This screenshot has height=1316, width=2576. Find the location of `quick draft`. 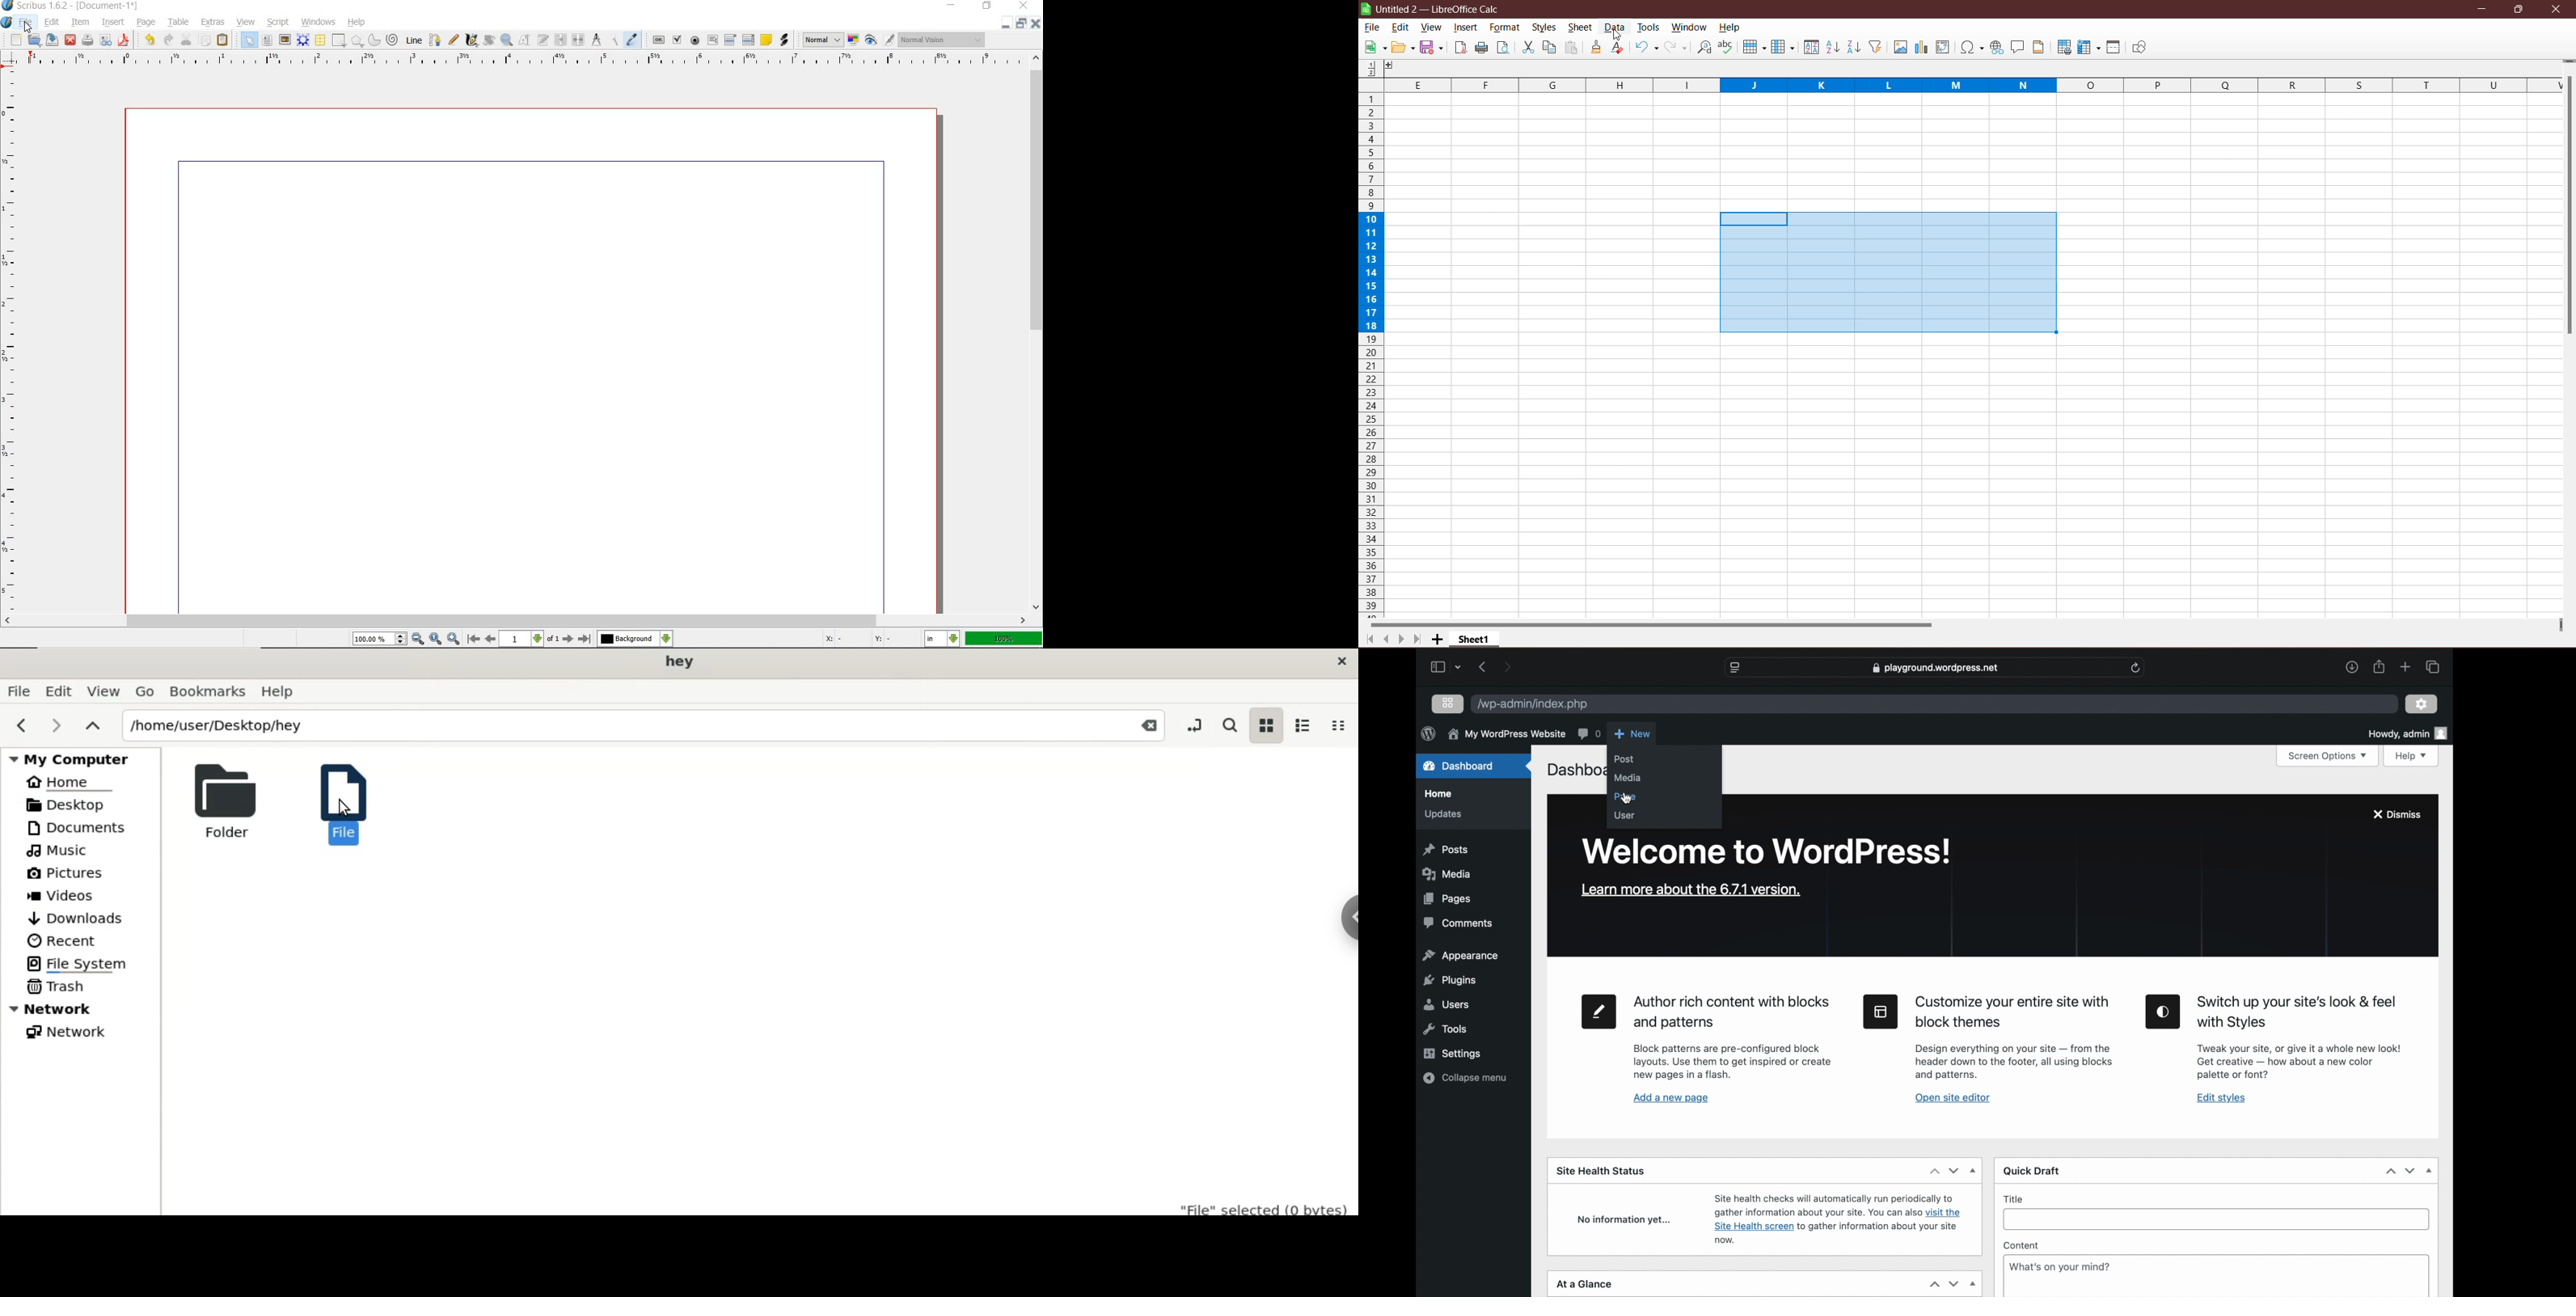

quick draft is located at coordinates (2032, 1170).